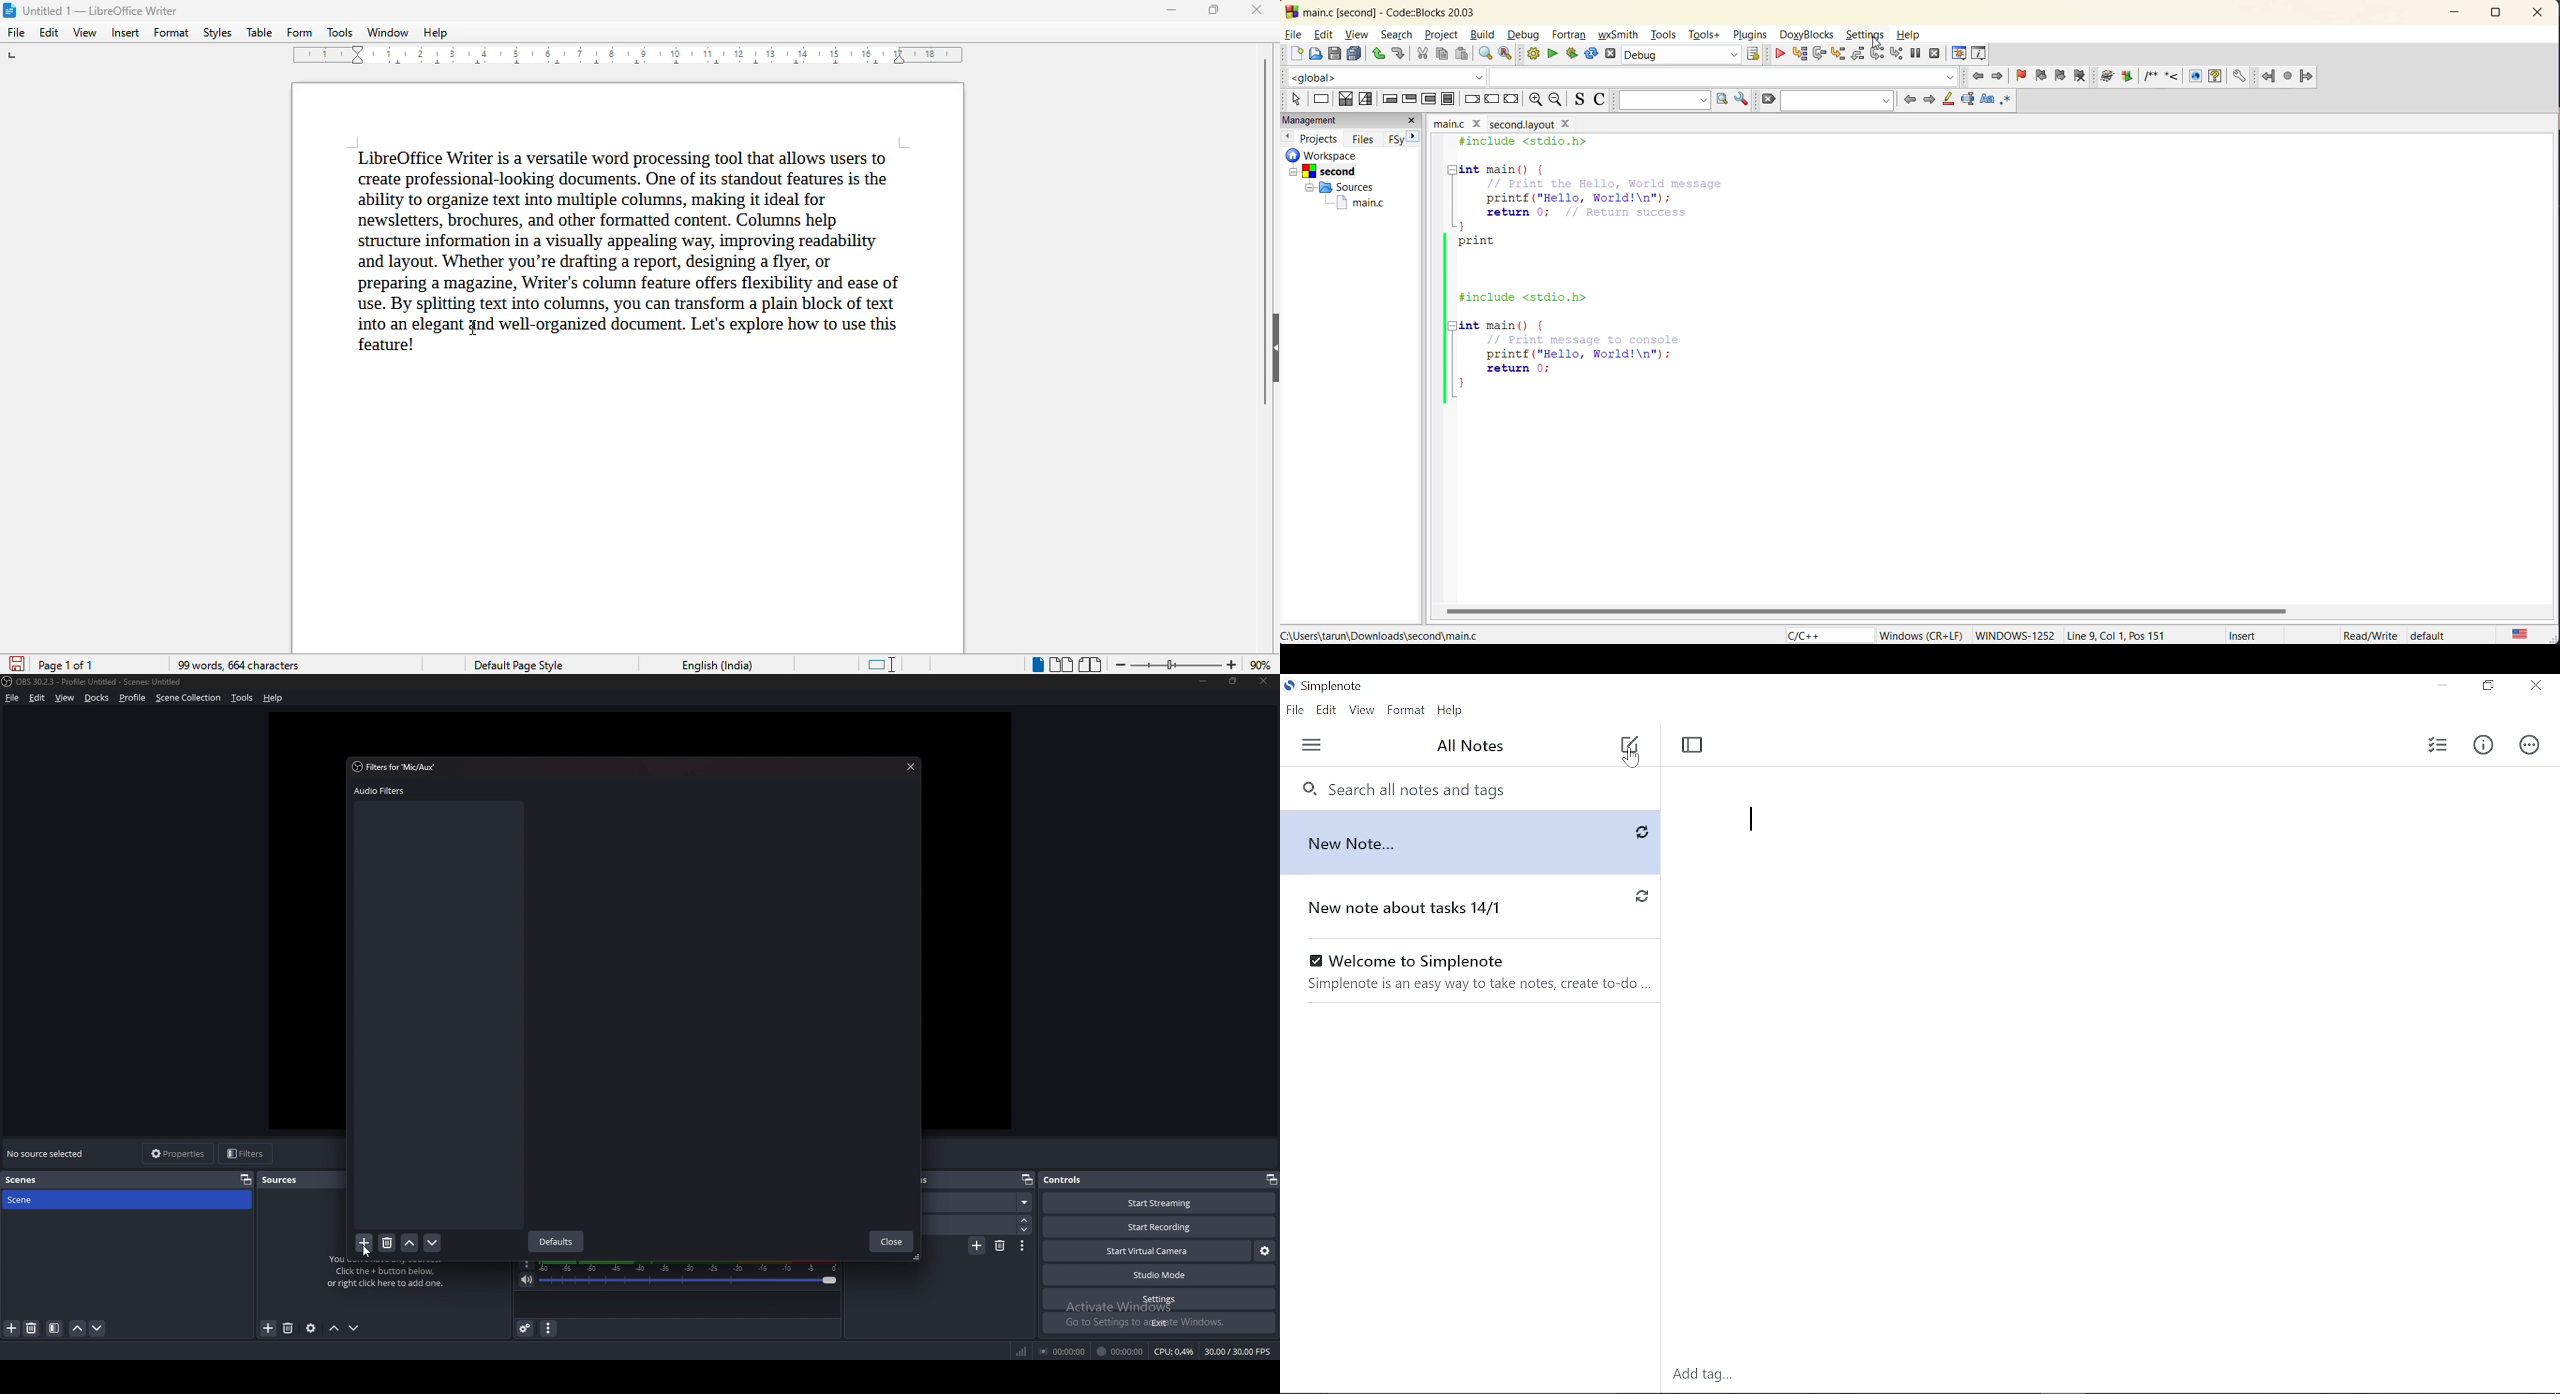 This screenshot has height=1400, width=2576. What do you see at coordinates (527, 1281) in the screenshot?
I see `mute` at bounding box center [527, 1281].